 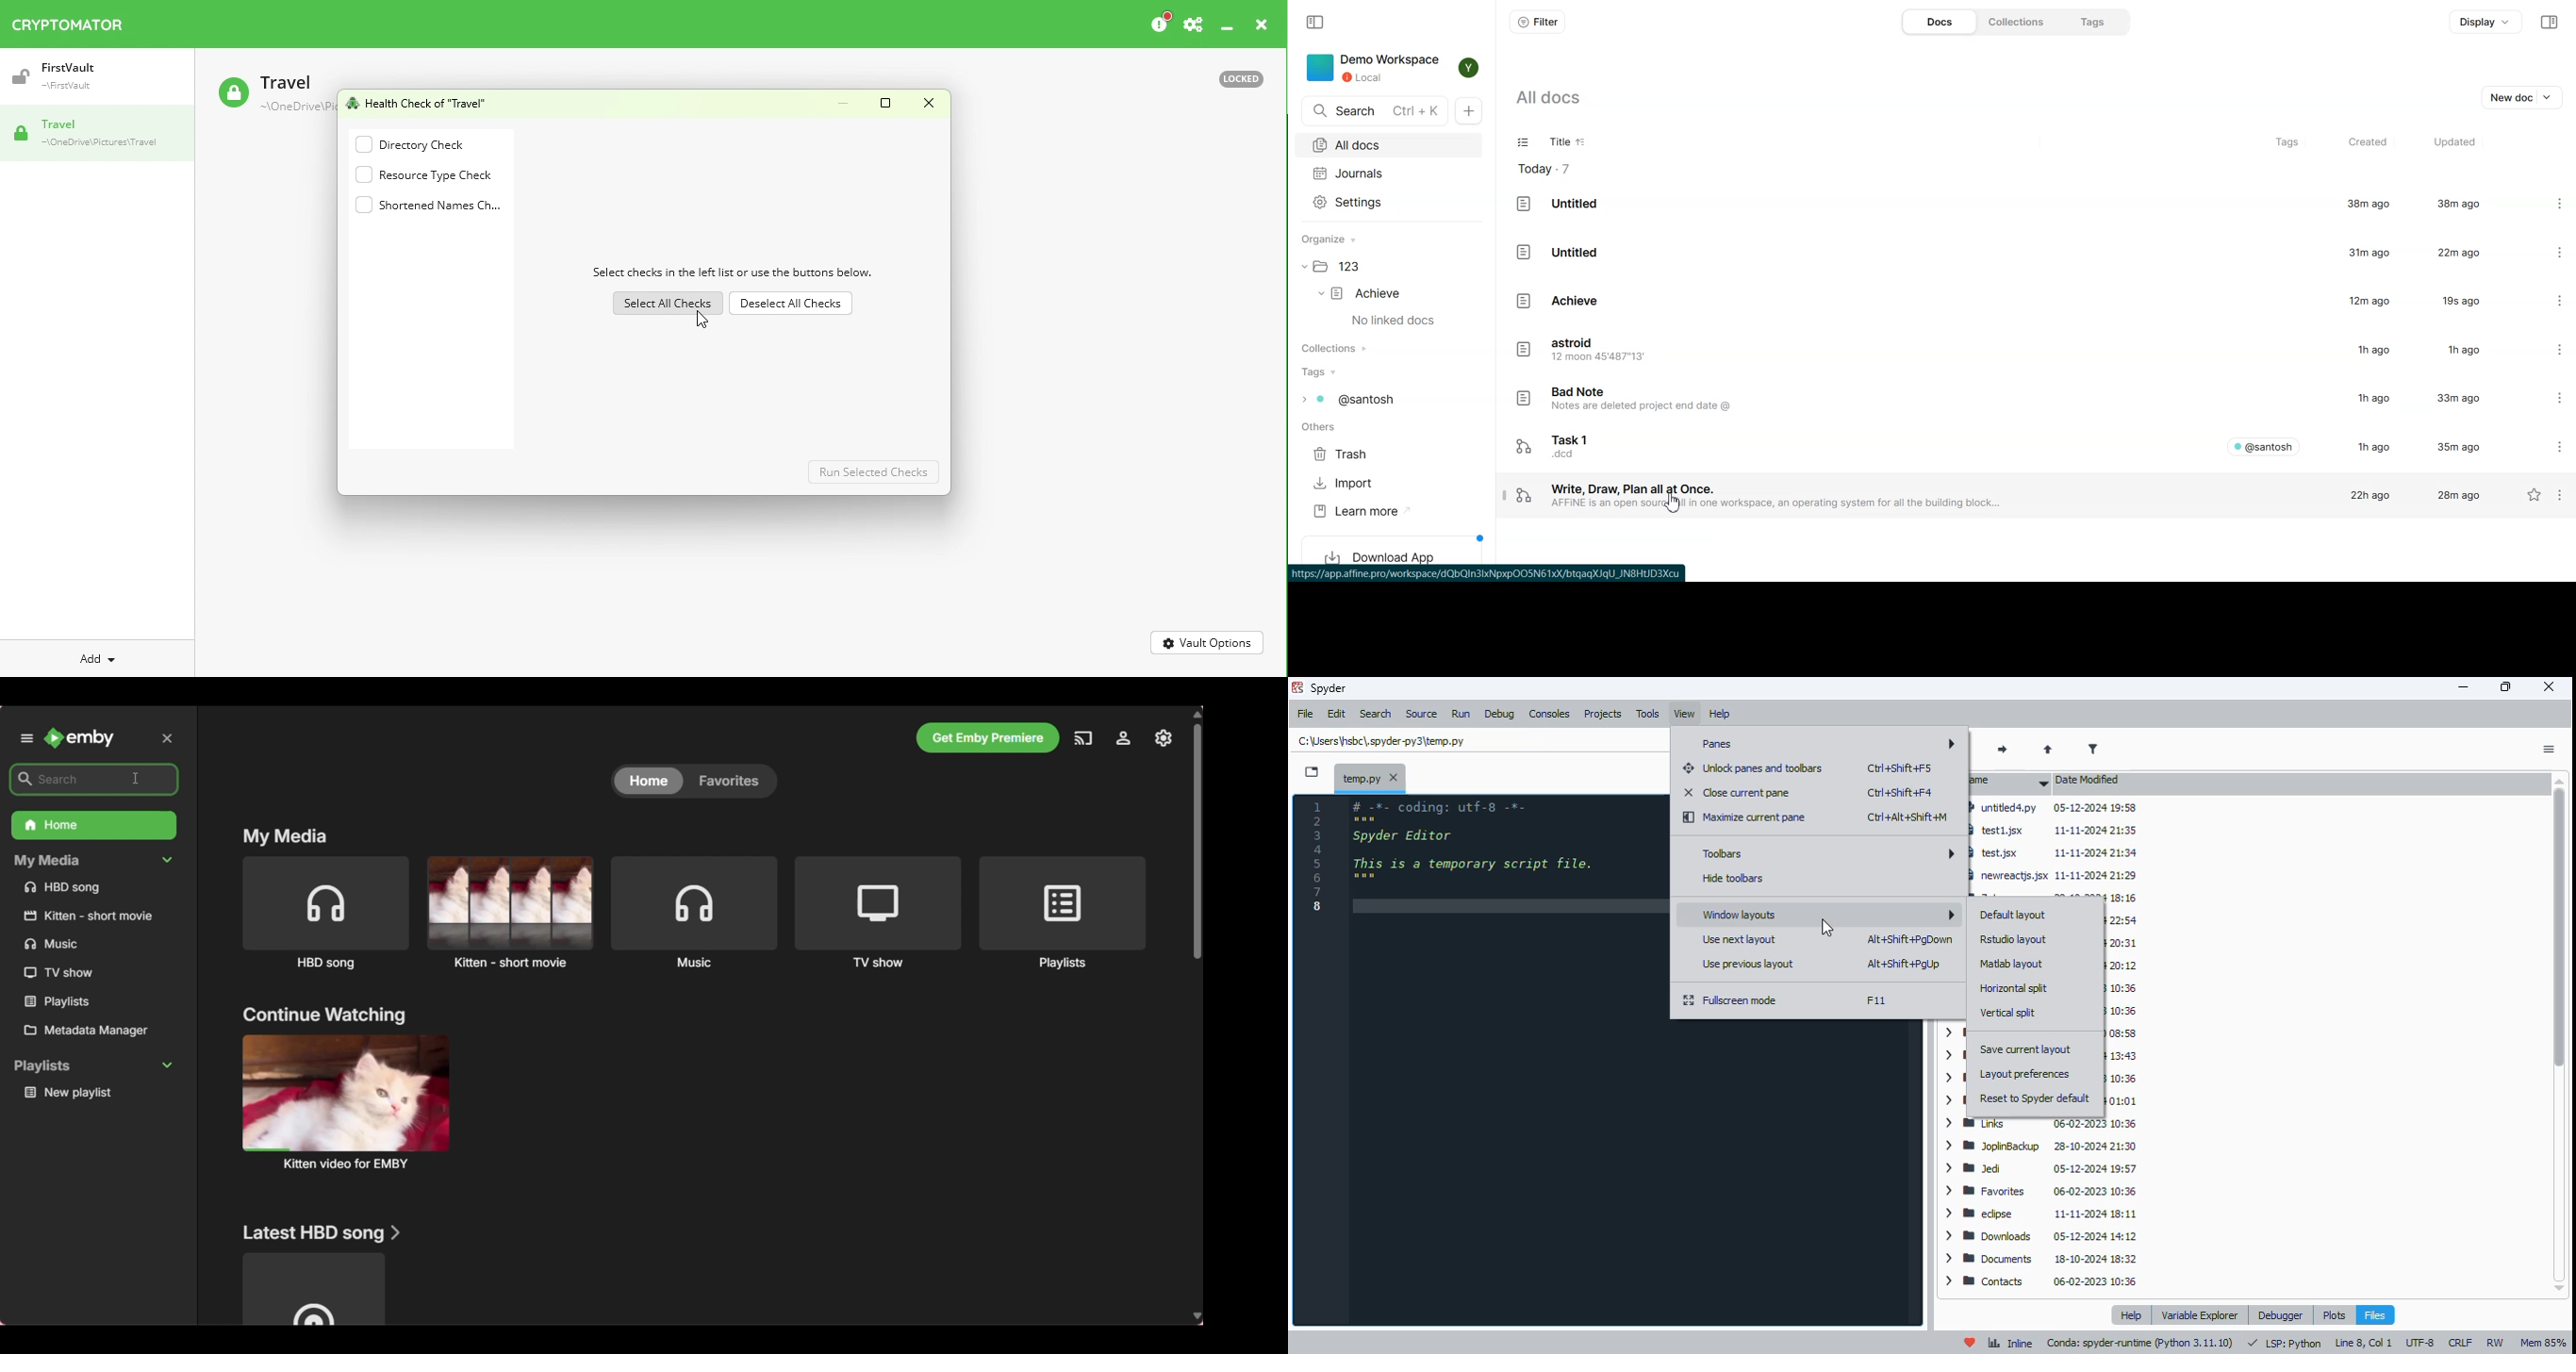 I want to click on Import, so click(x=1345, y=484).